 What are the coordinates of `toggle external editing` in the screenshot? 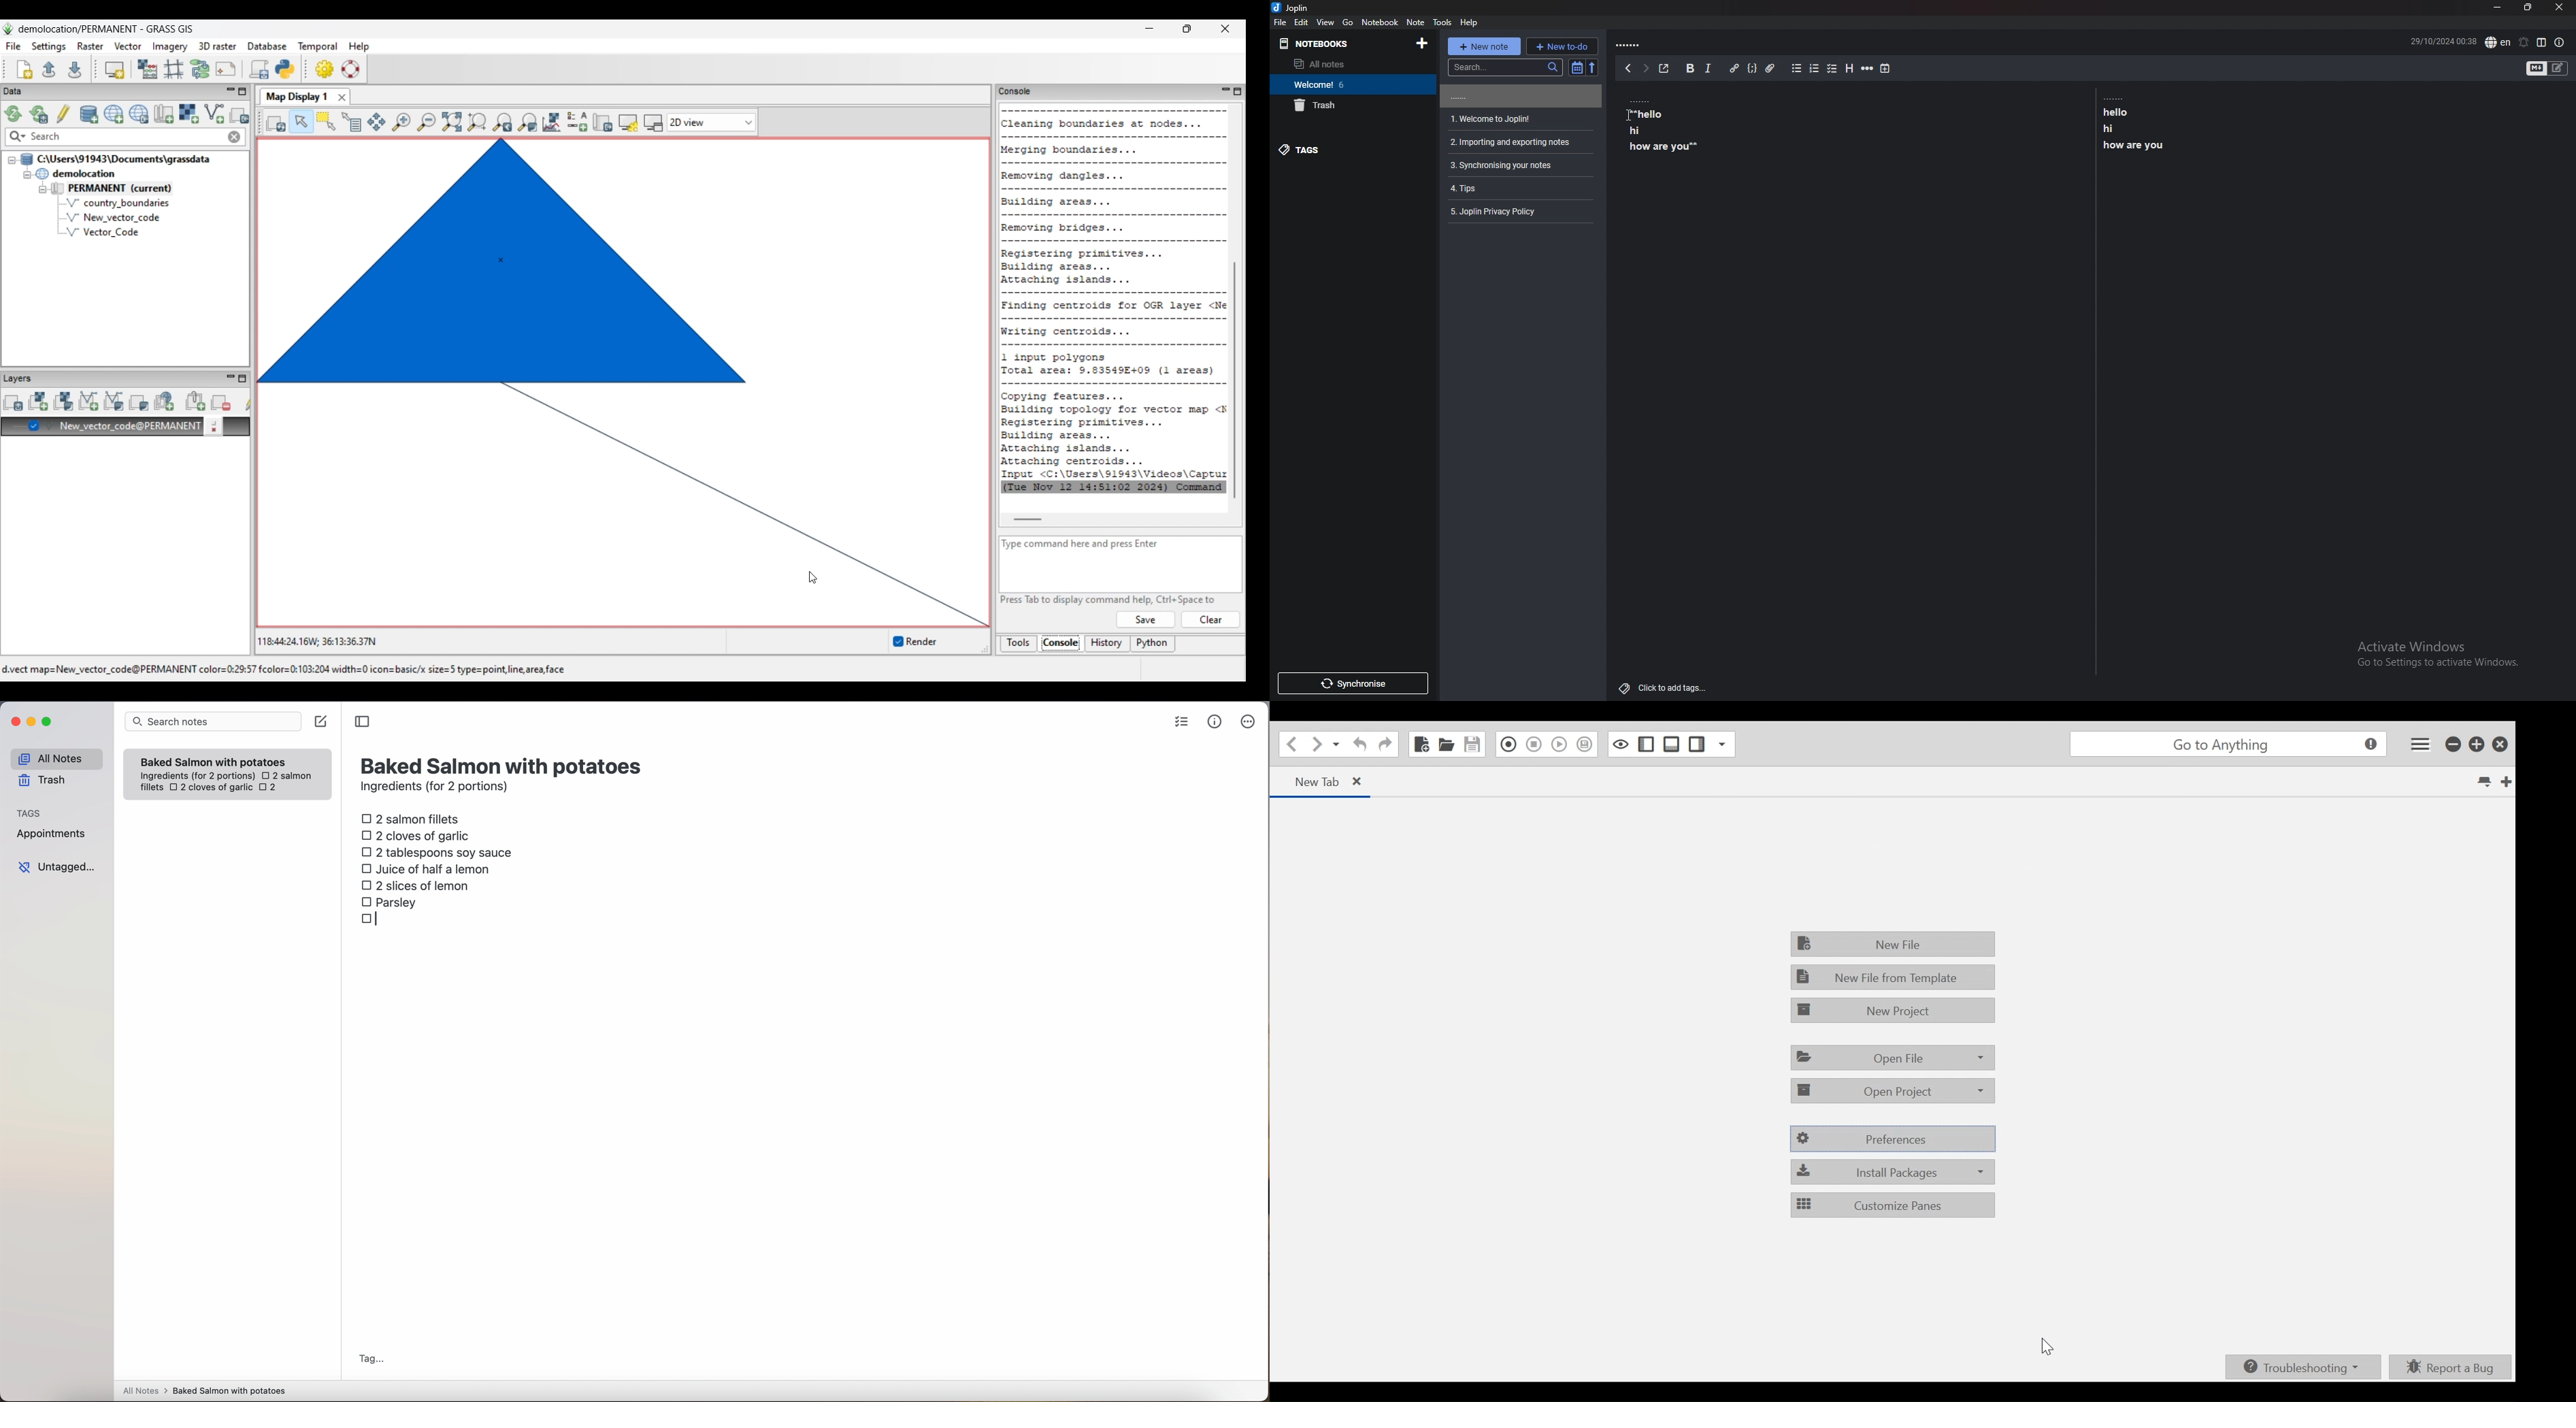 It's located at (1665, 69).